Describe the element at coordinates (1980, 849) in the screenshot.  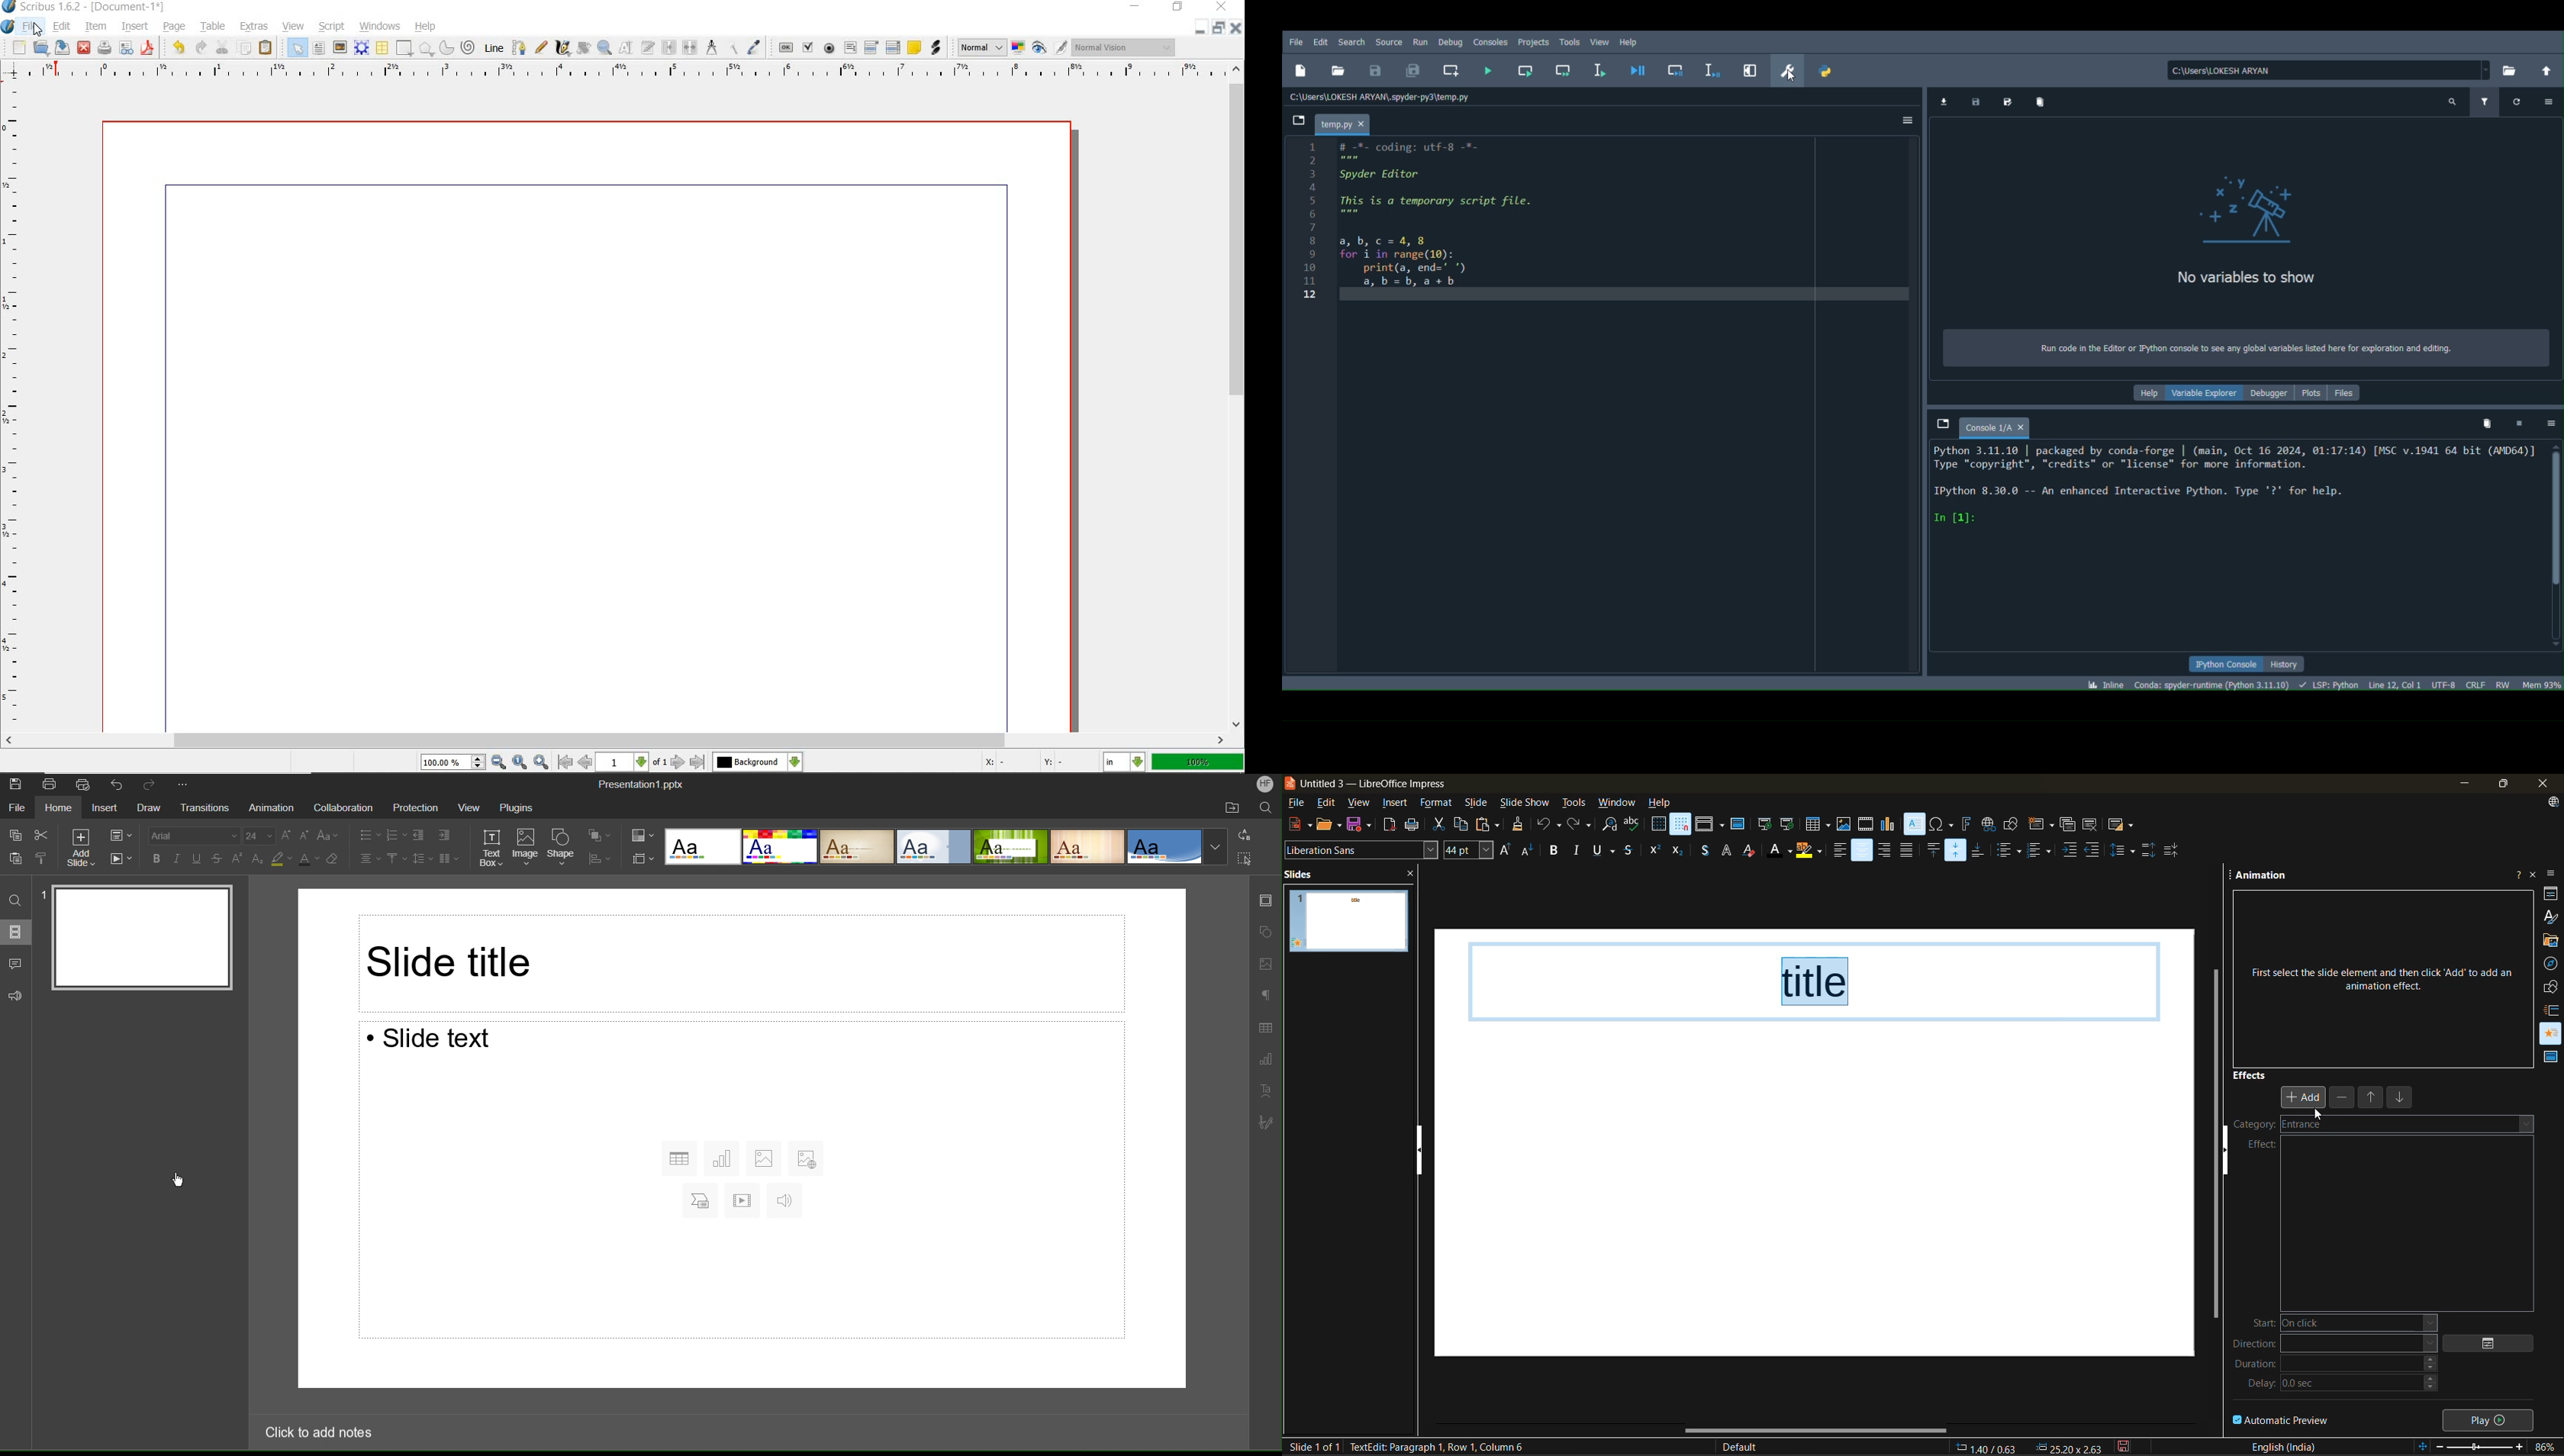
I see `align bottom` at that location.